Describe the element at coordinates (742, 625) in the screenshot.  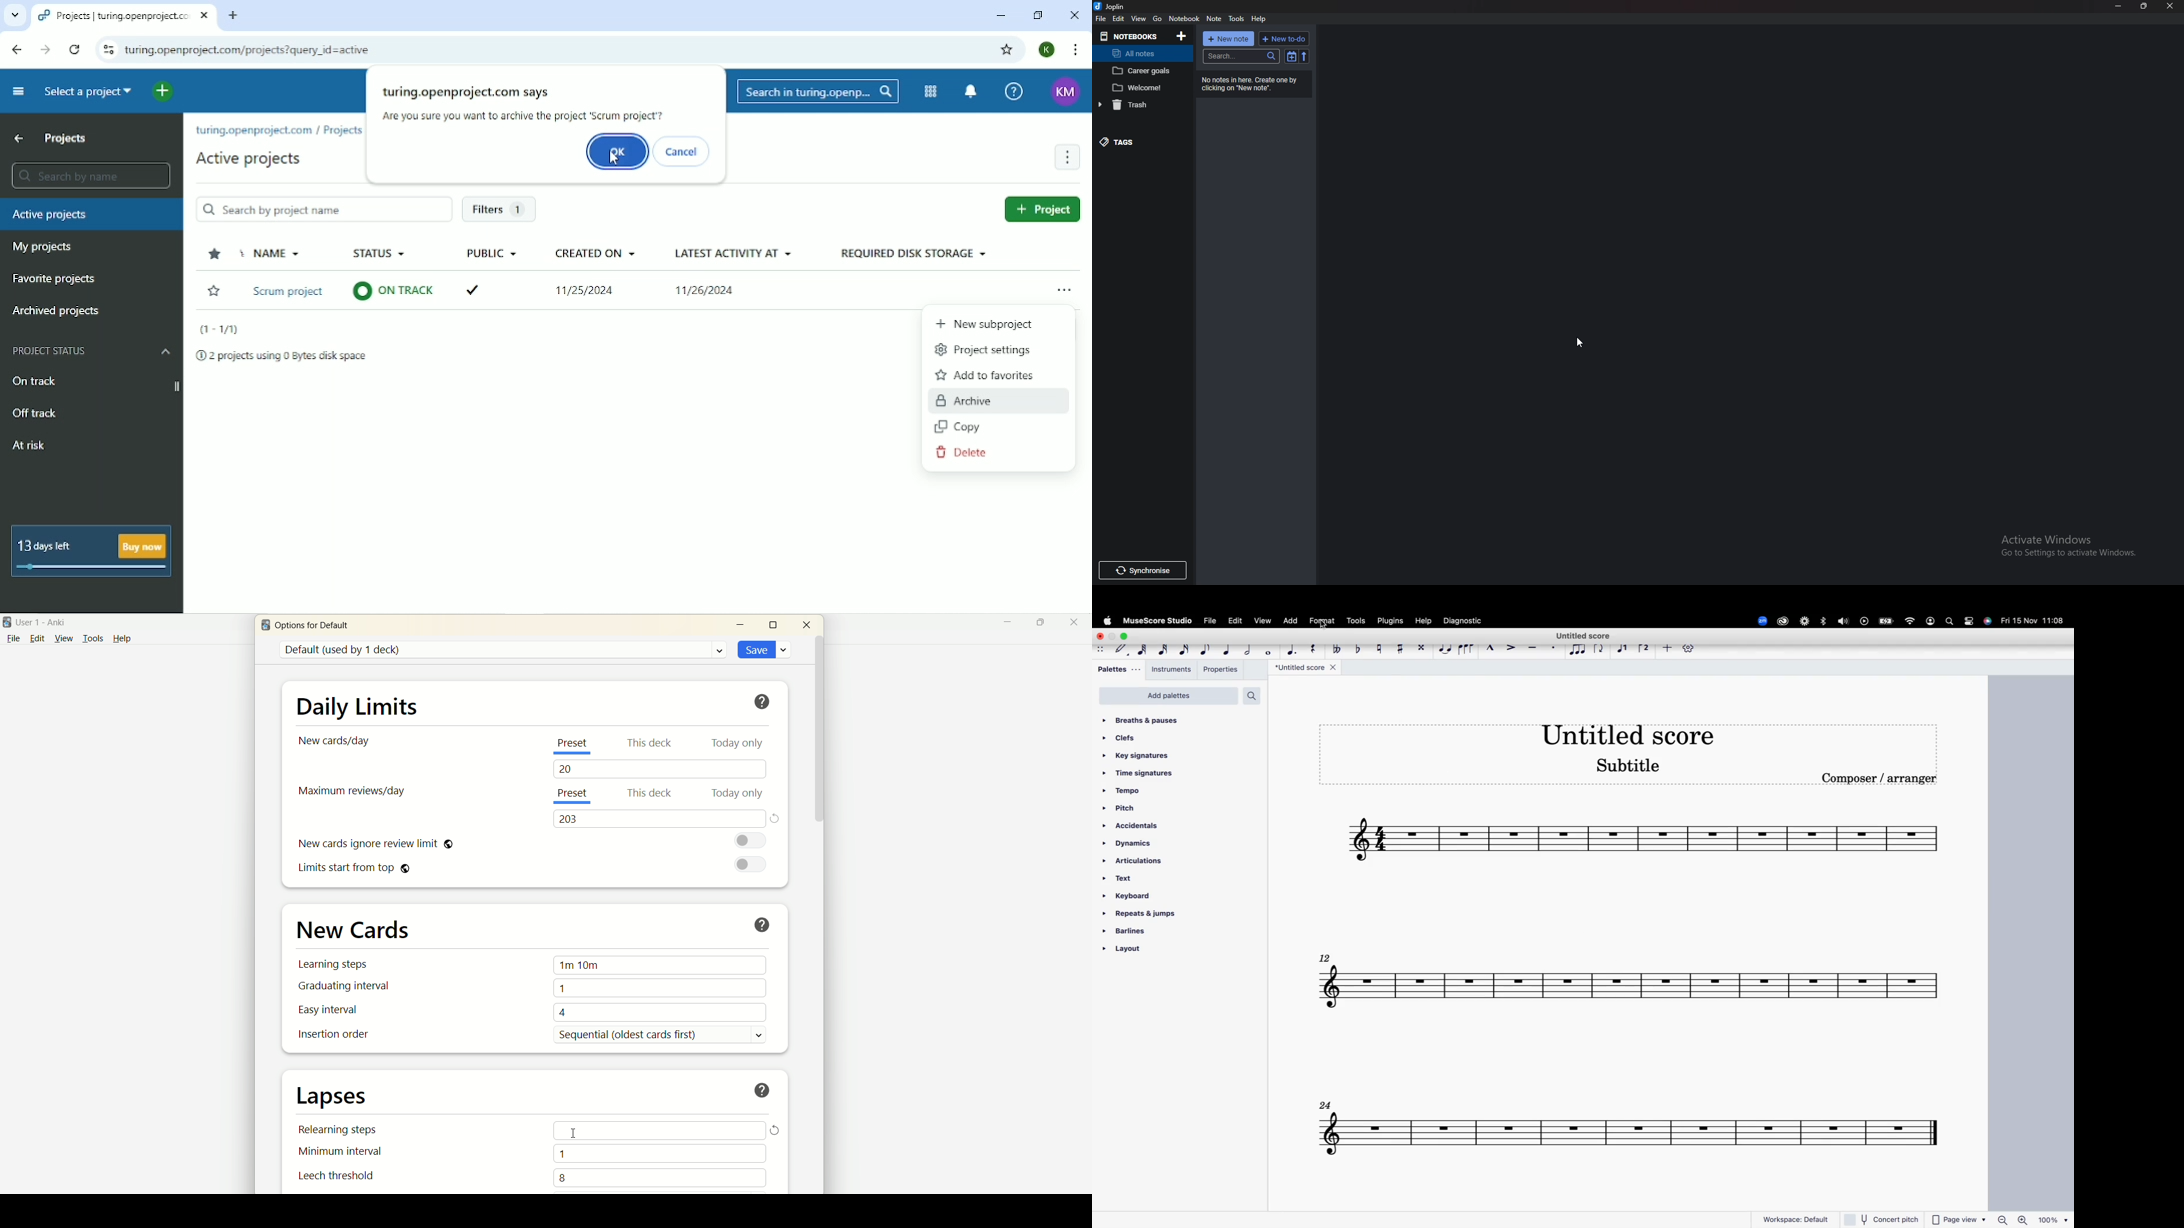
I see `minimize` at that location.